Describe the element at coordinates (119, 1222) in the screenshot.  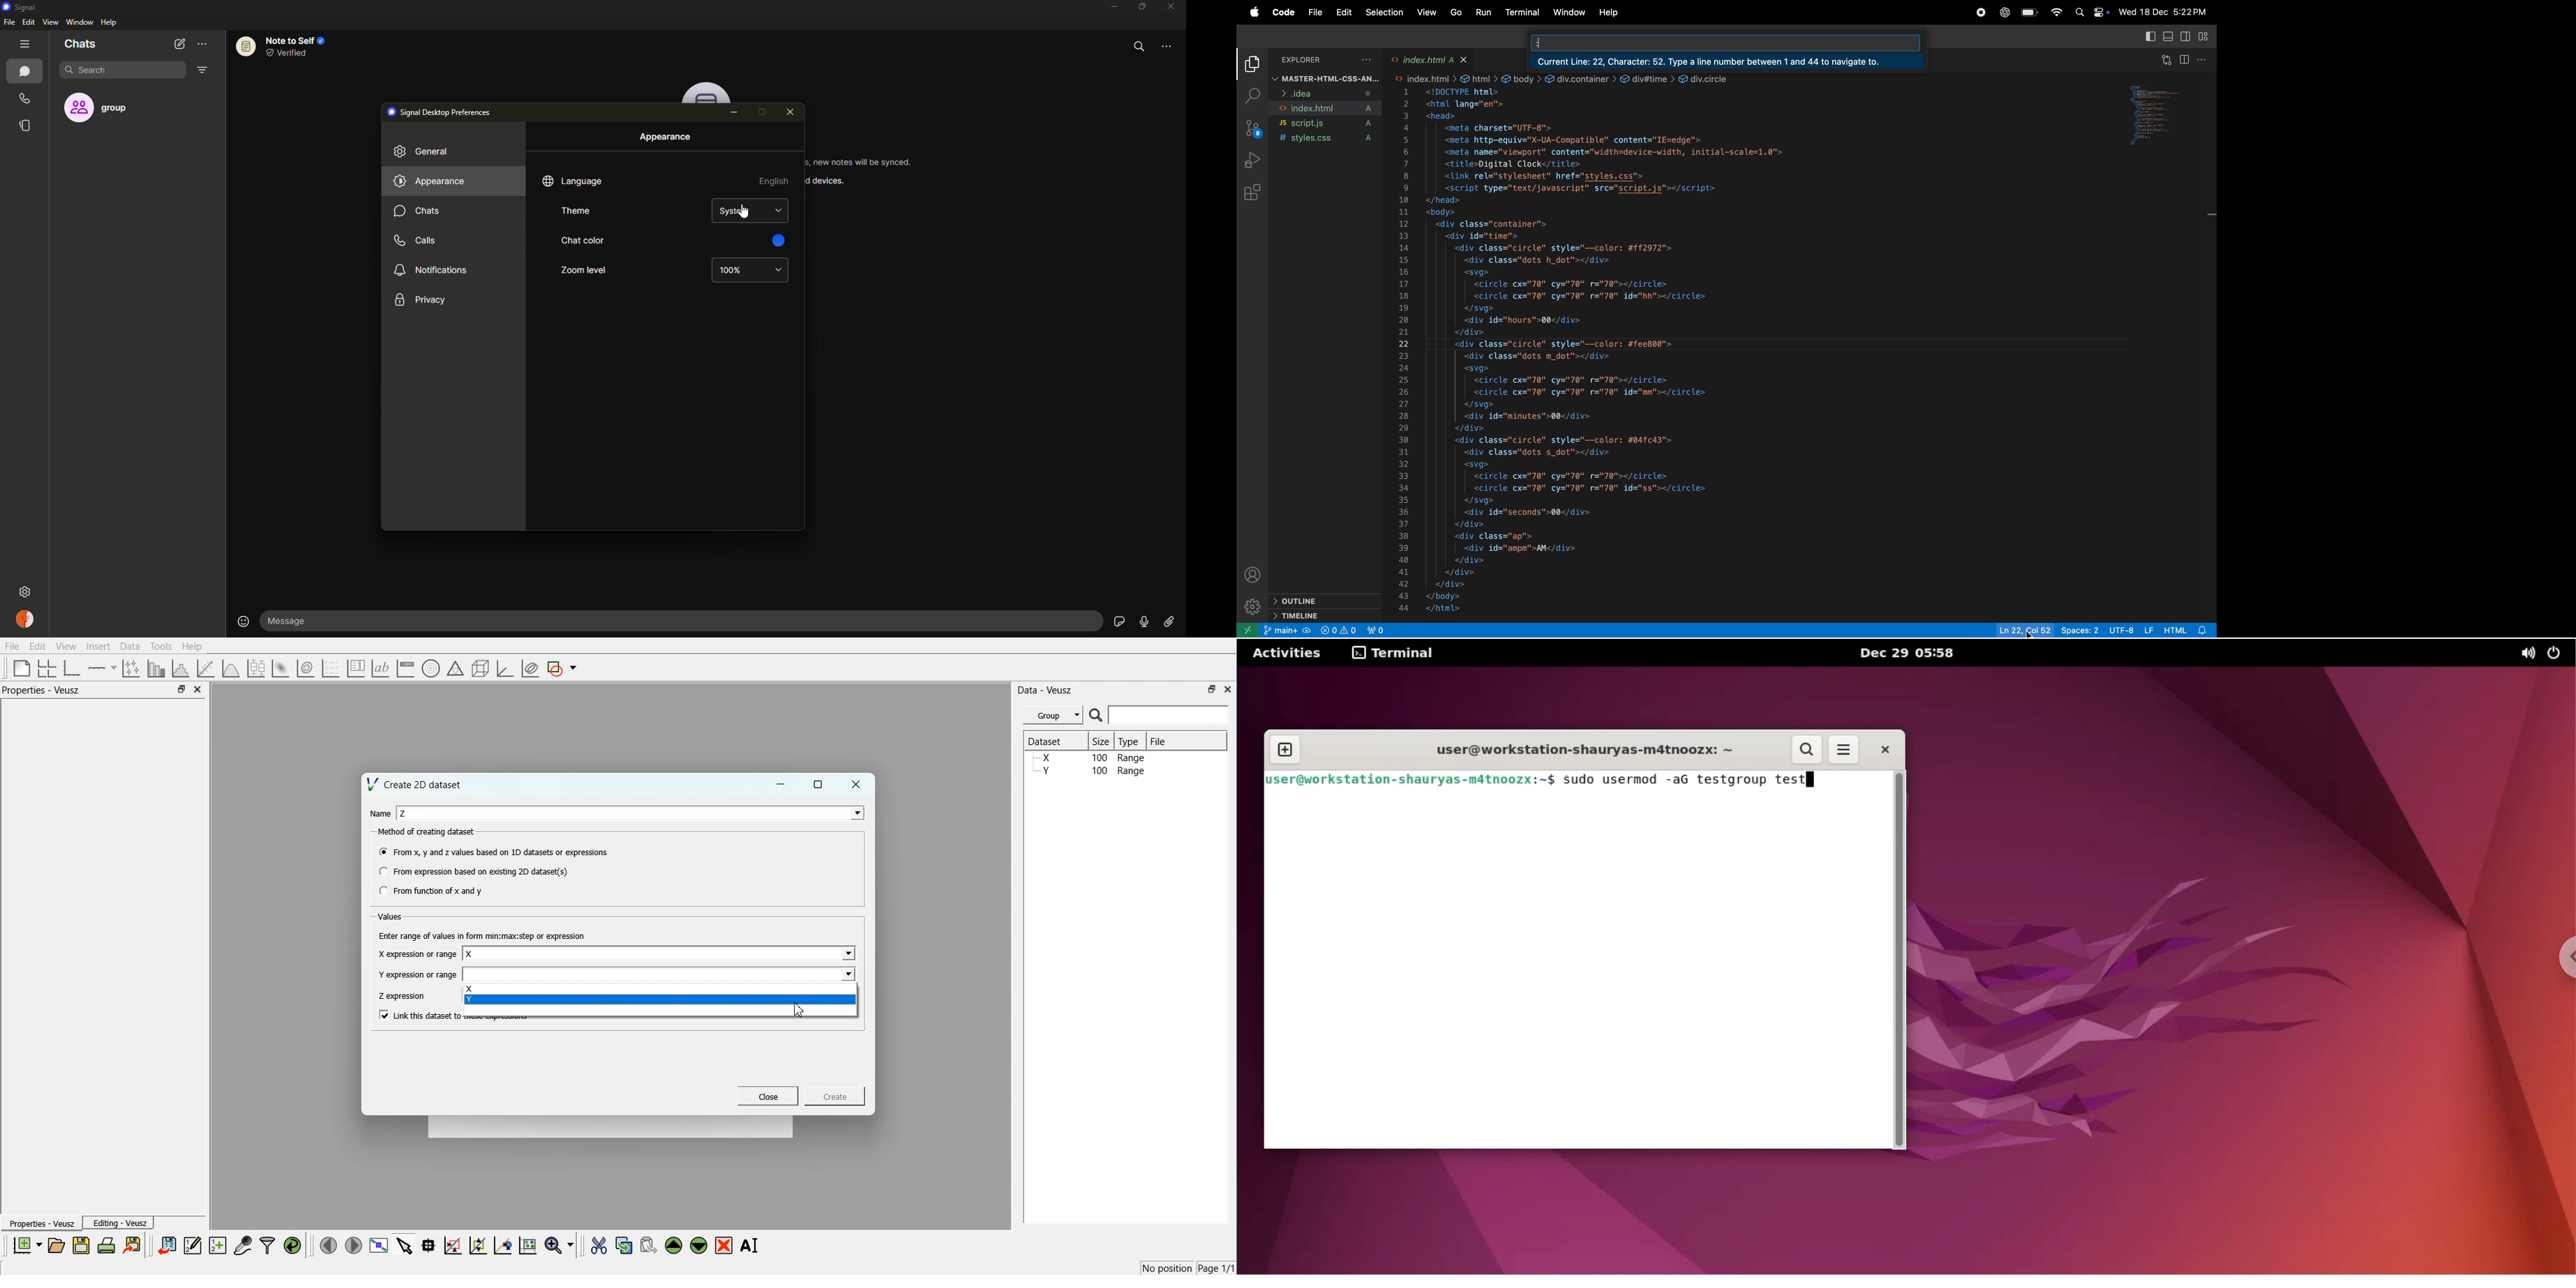
I see `Editing - Veusz` at that location.